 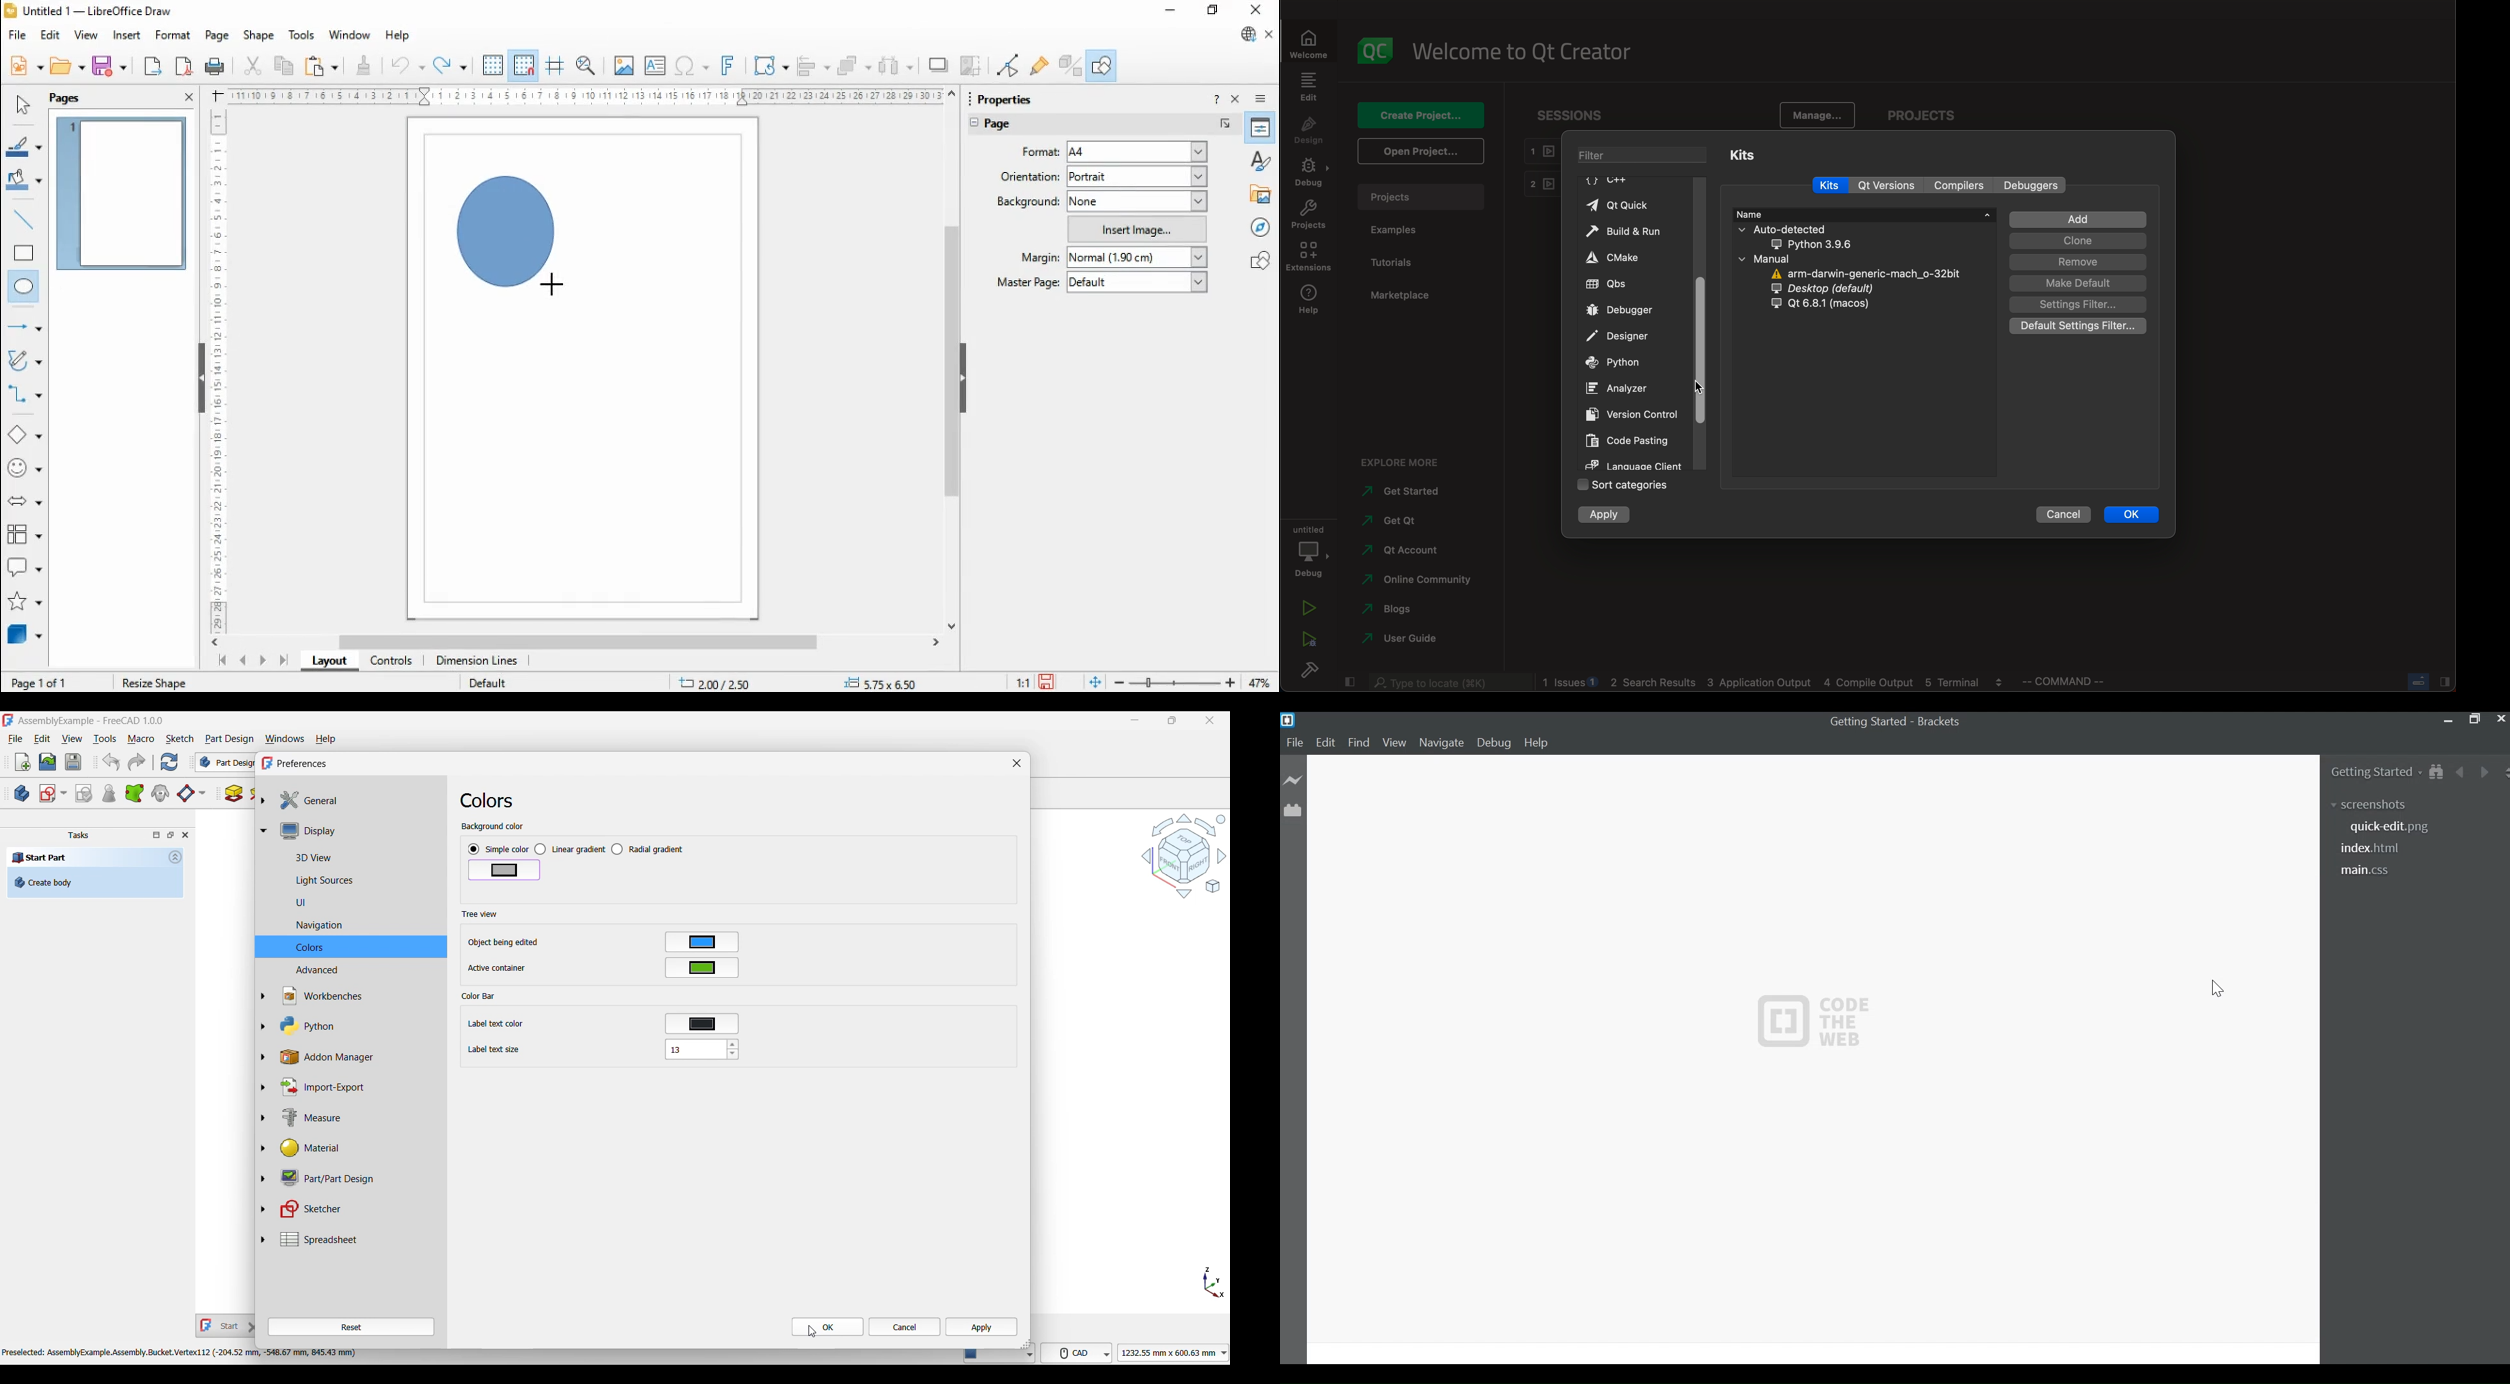 What do you see at coordinates (27, 503) in the screenshot?
I see `block arrows` at bounding box center [27, 503].